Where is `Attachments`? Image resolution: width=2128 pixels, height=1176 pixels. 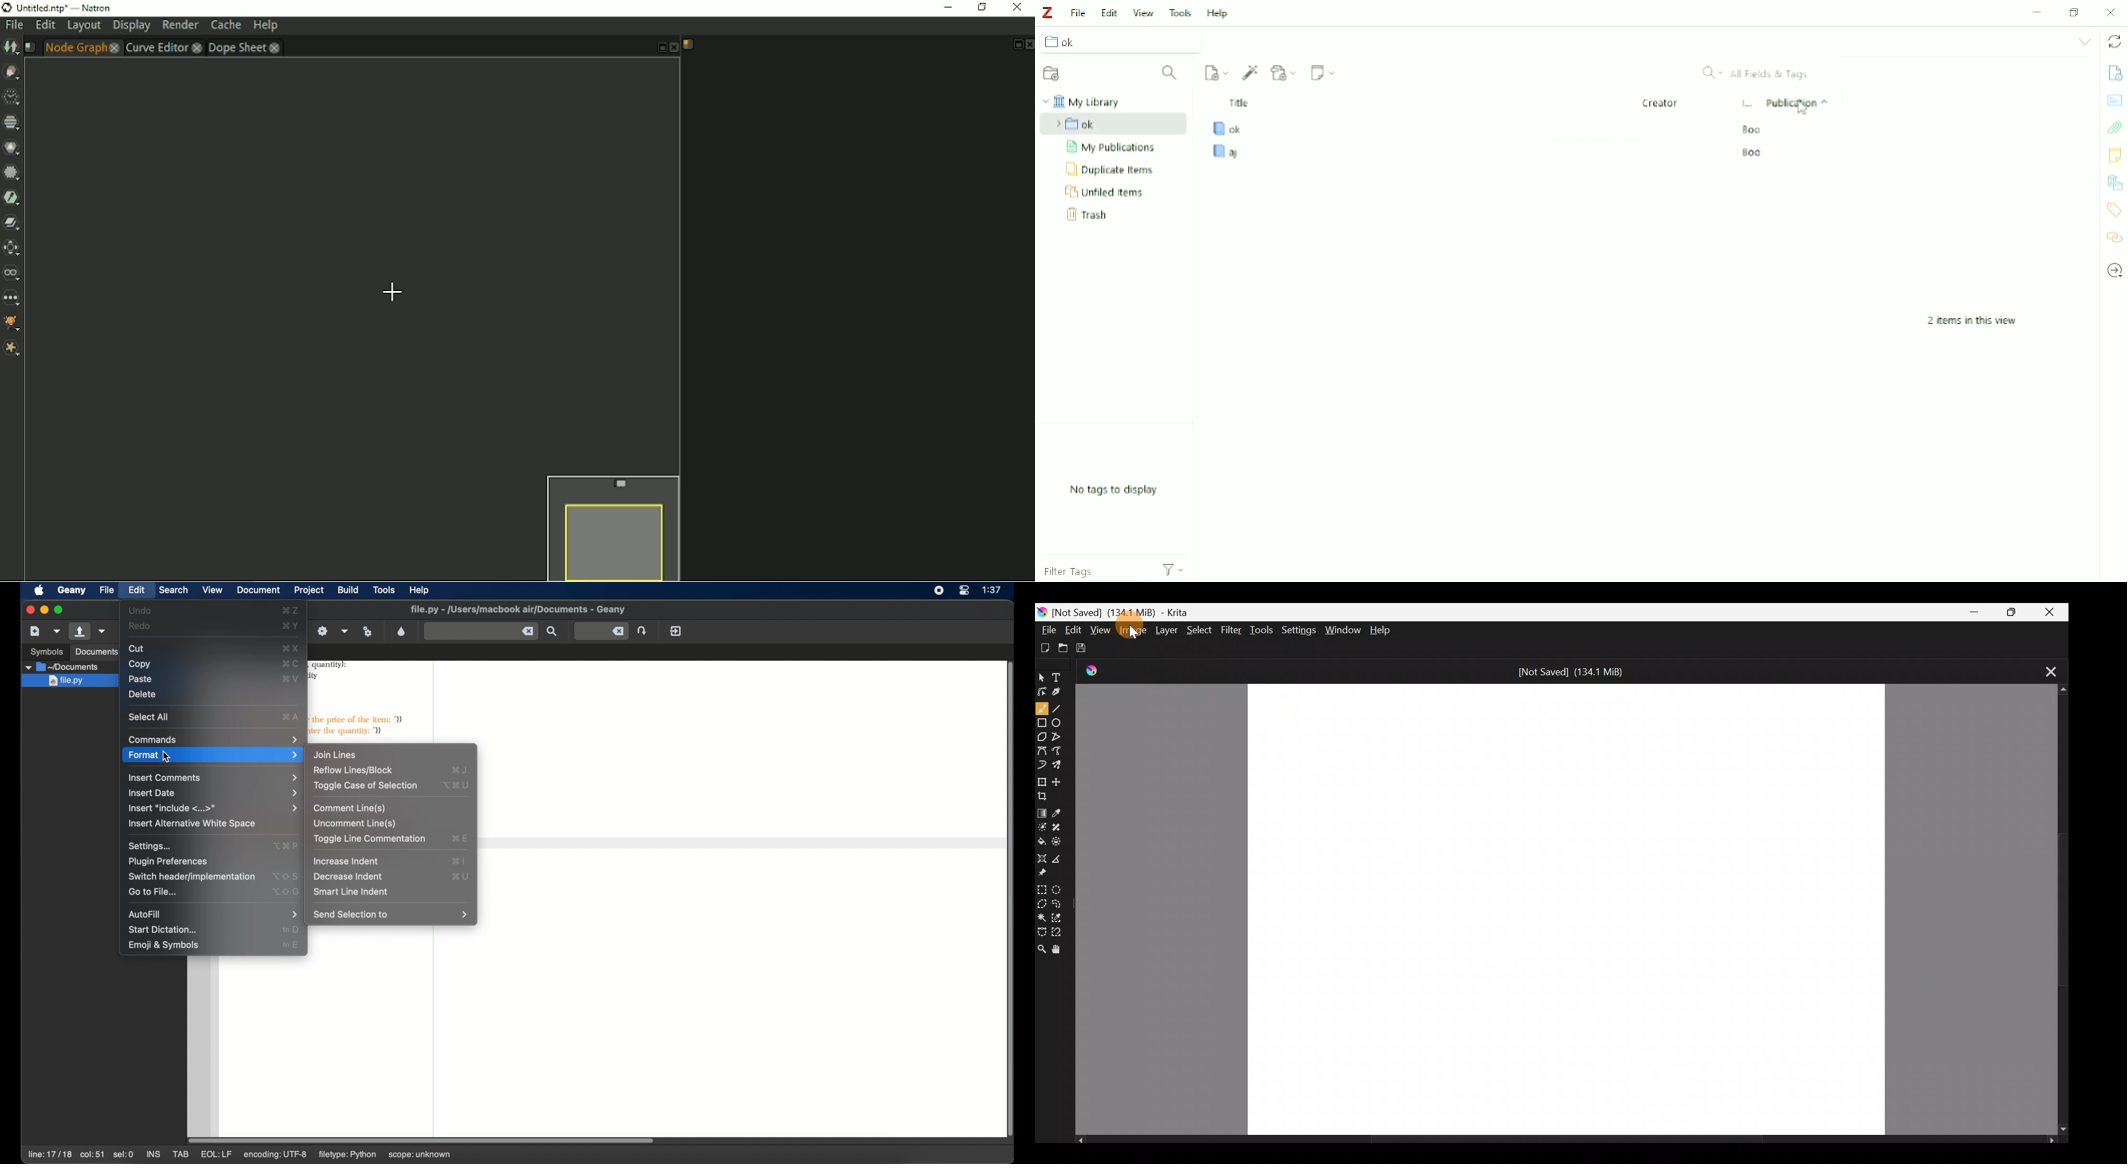 Attachments is located at coordinates (2114, 128).